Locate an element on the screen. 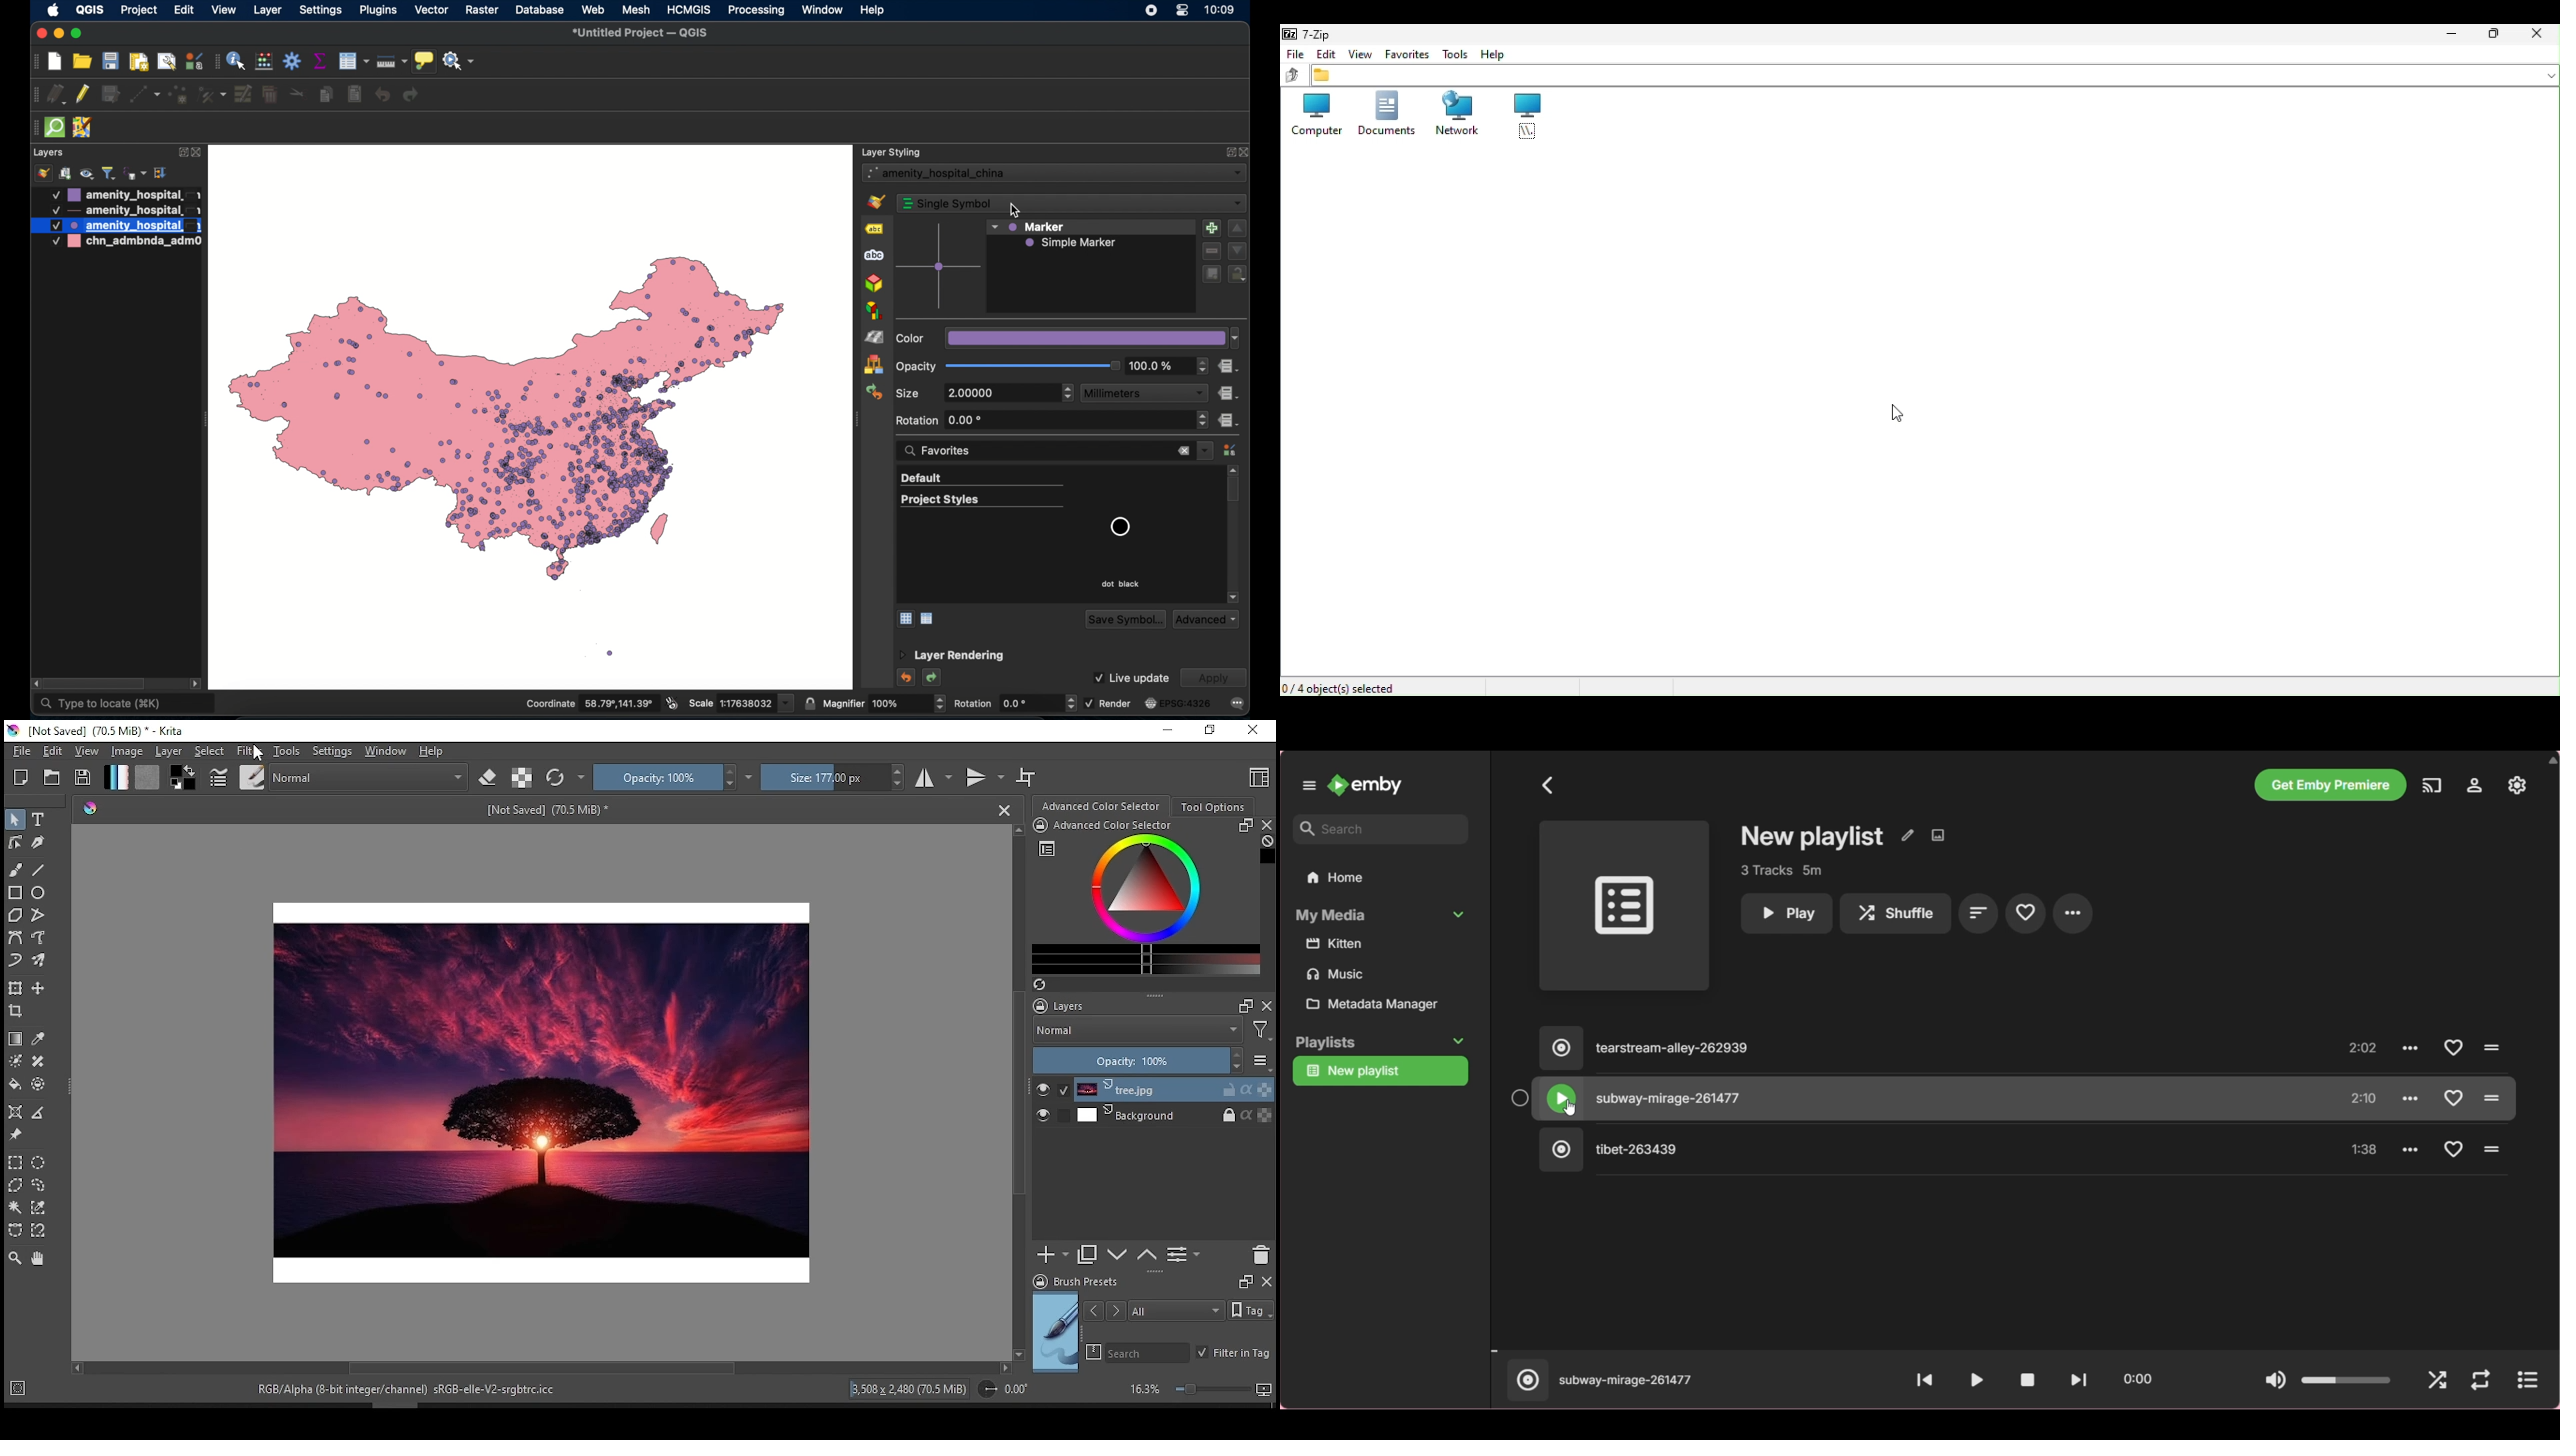  close document is located at coordinates (1005, 809).